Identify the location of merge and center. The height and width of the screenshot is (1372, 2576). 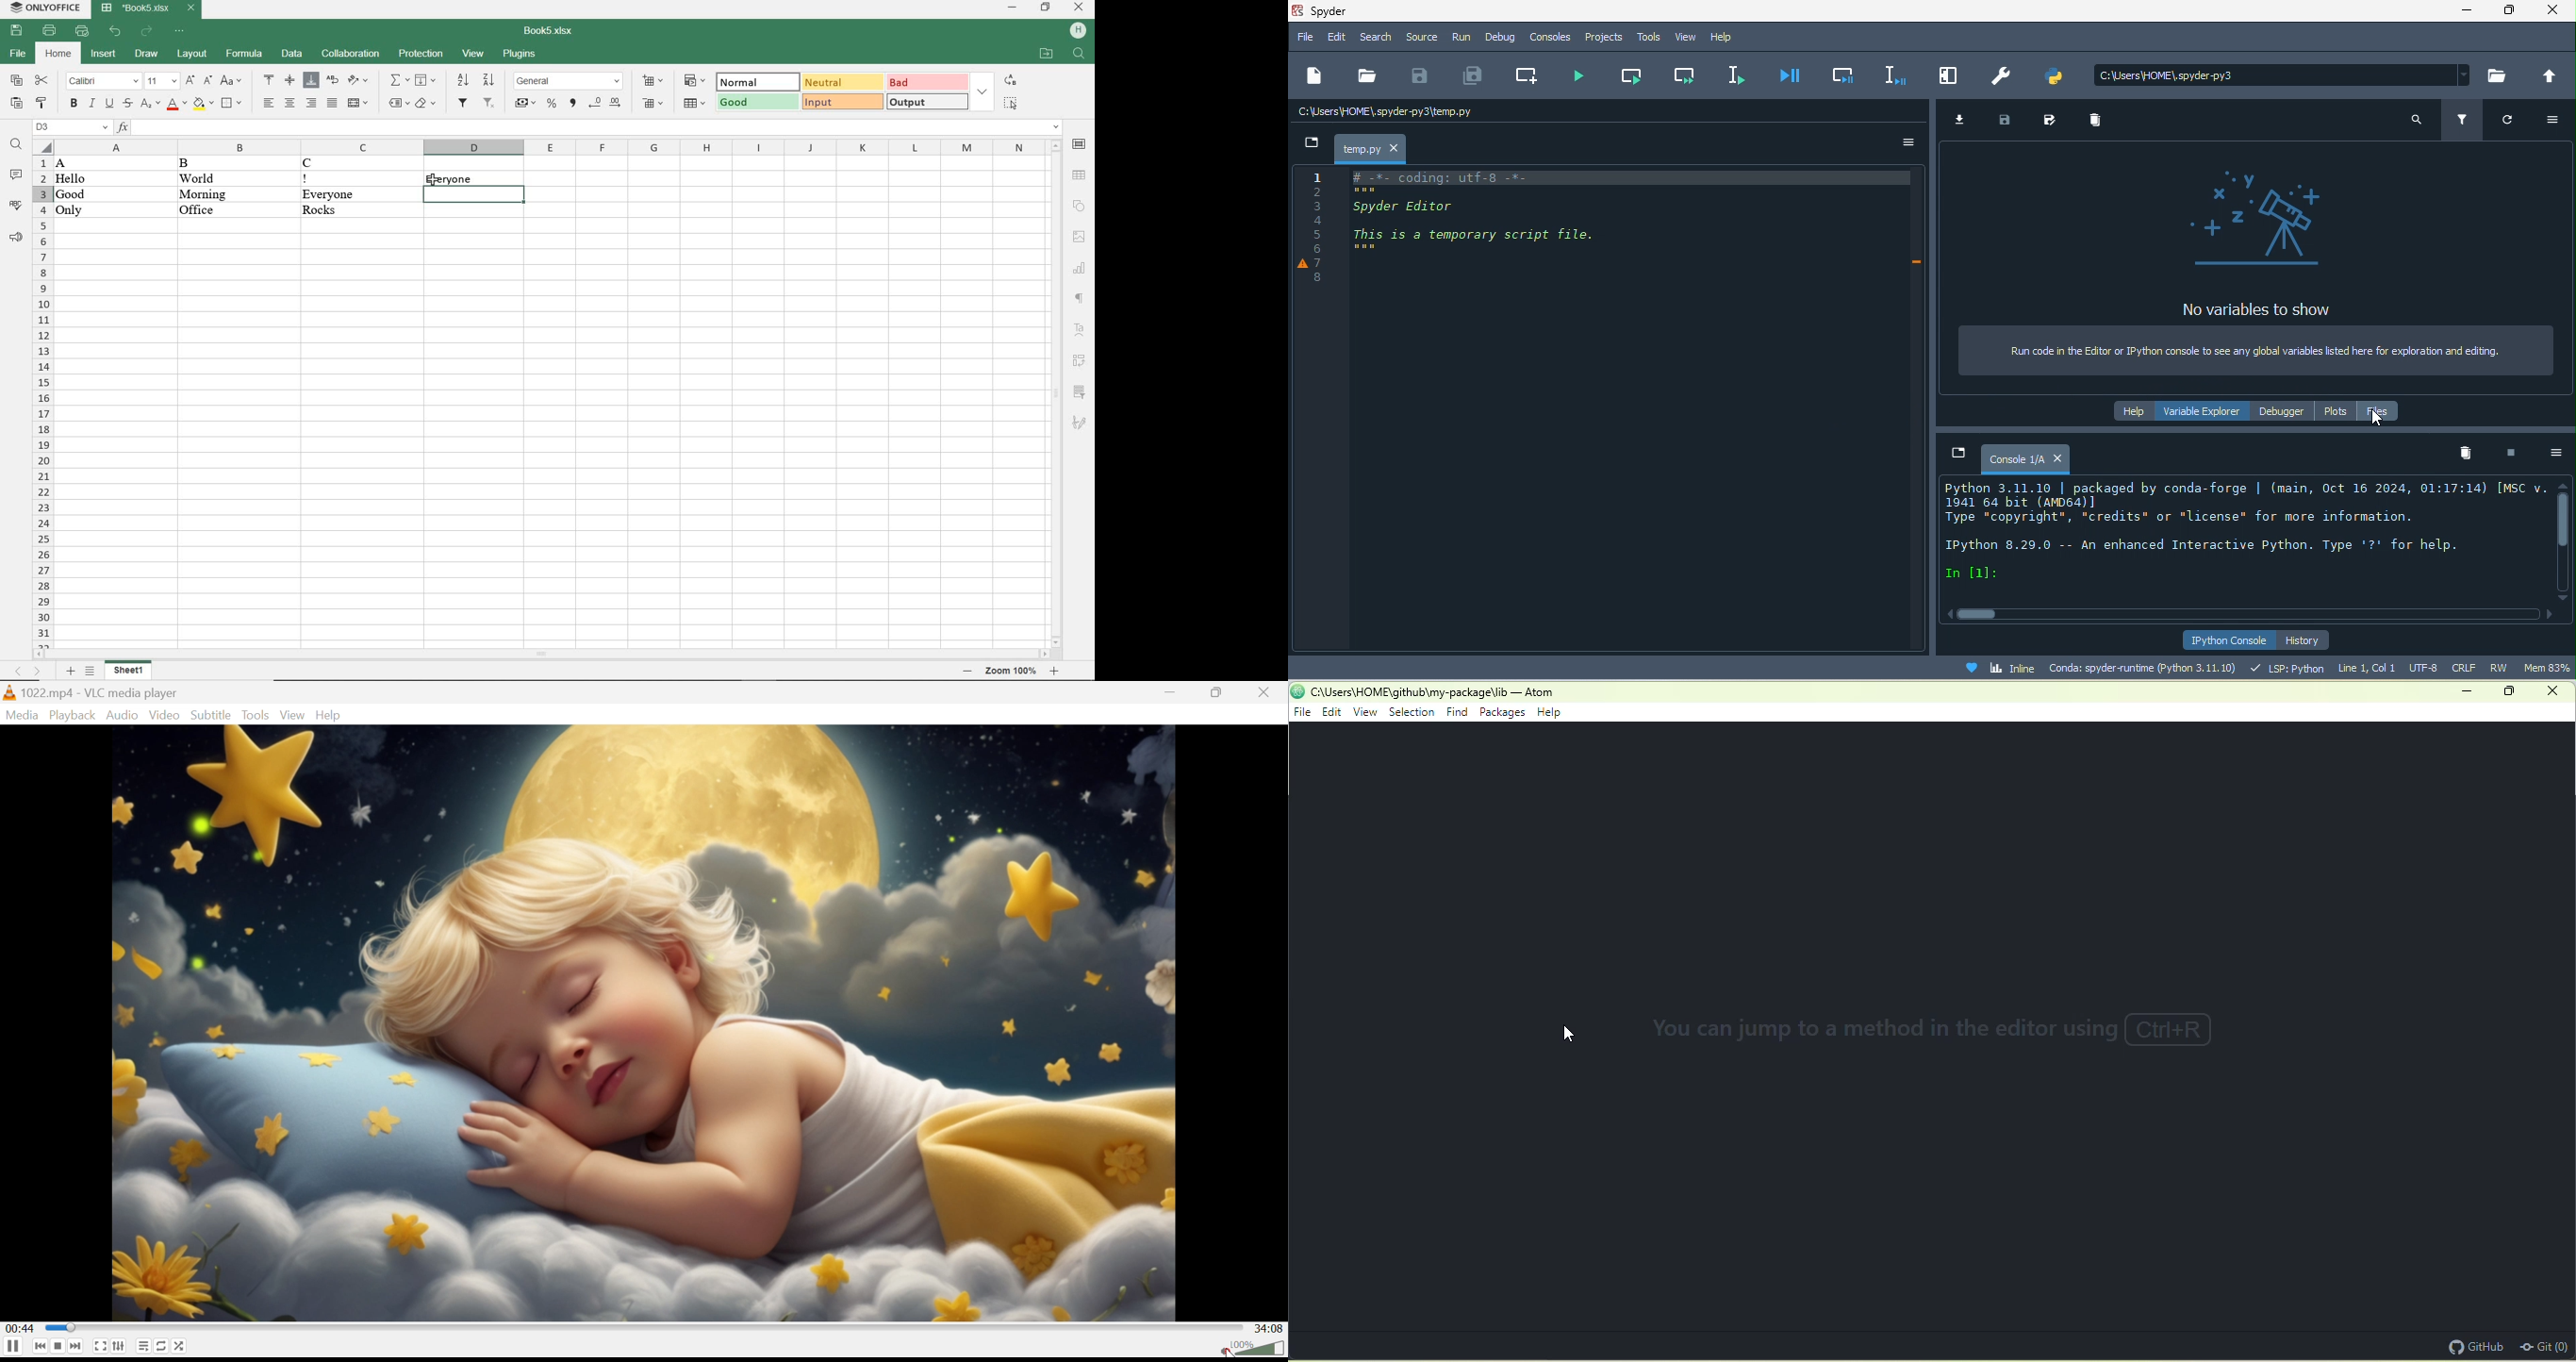
(358, 104).